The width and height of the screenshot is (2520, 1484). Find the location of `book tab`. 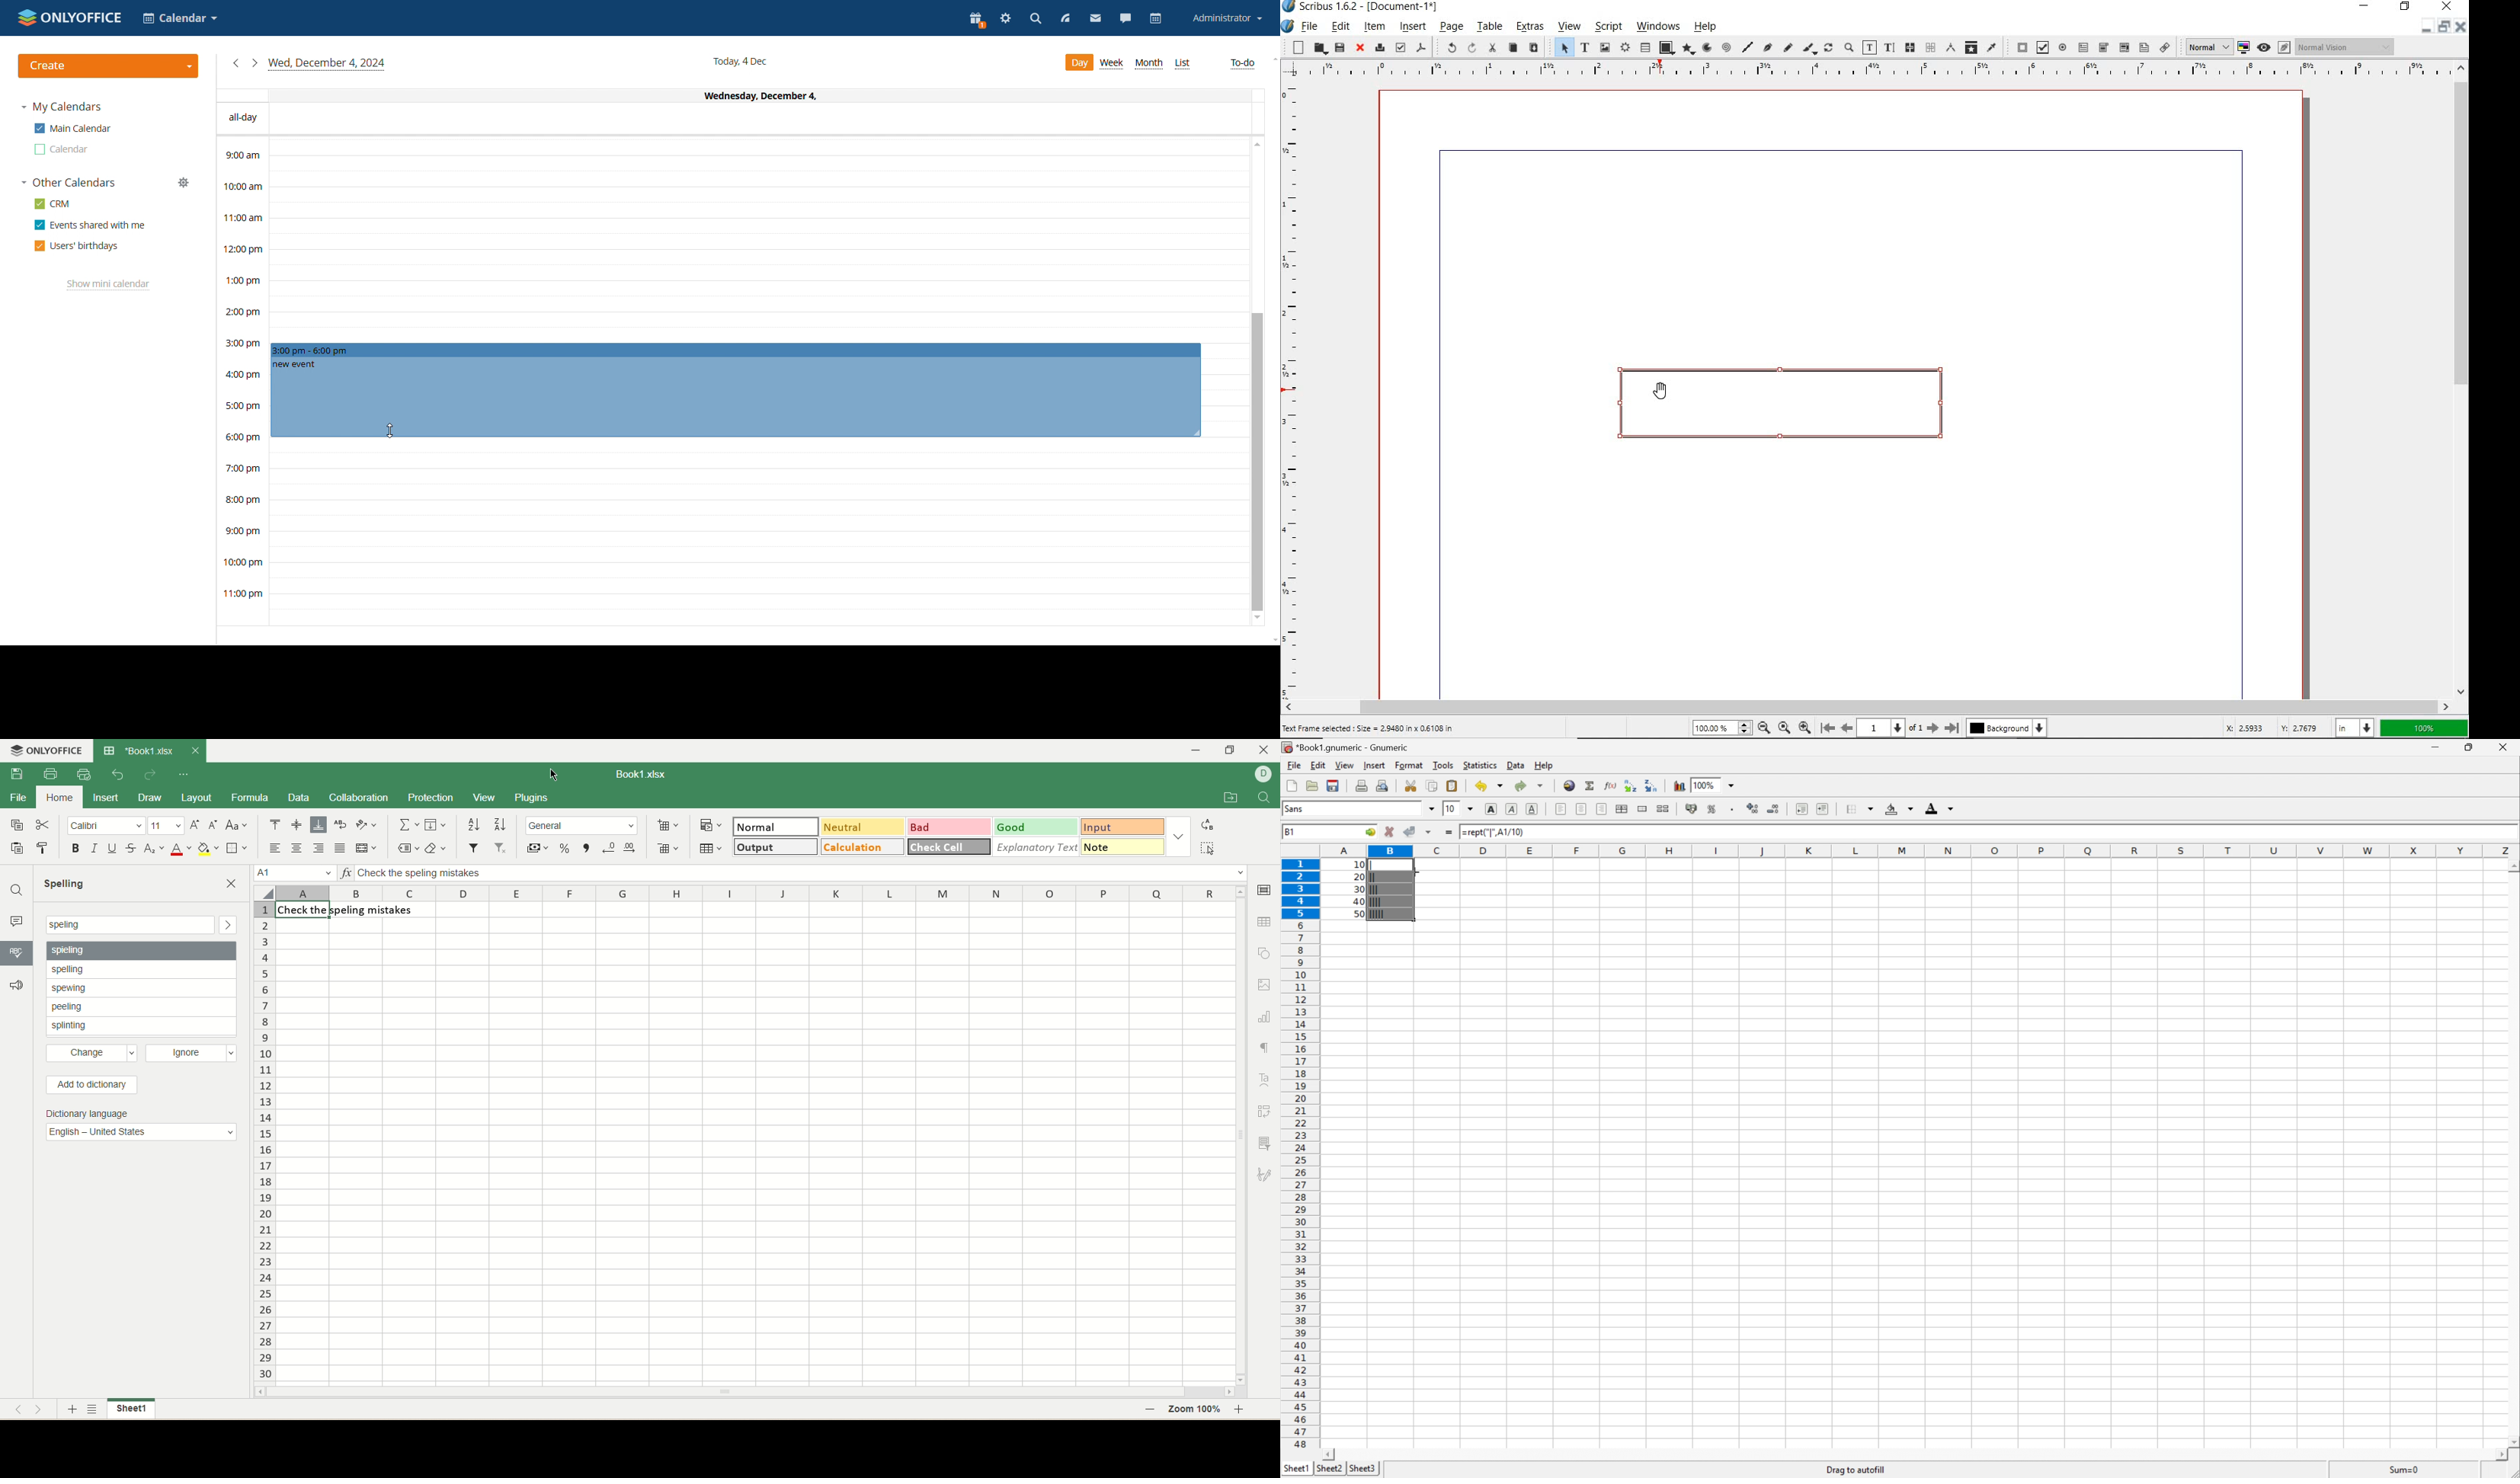

book tab is located at coordinates (139, 752).